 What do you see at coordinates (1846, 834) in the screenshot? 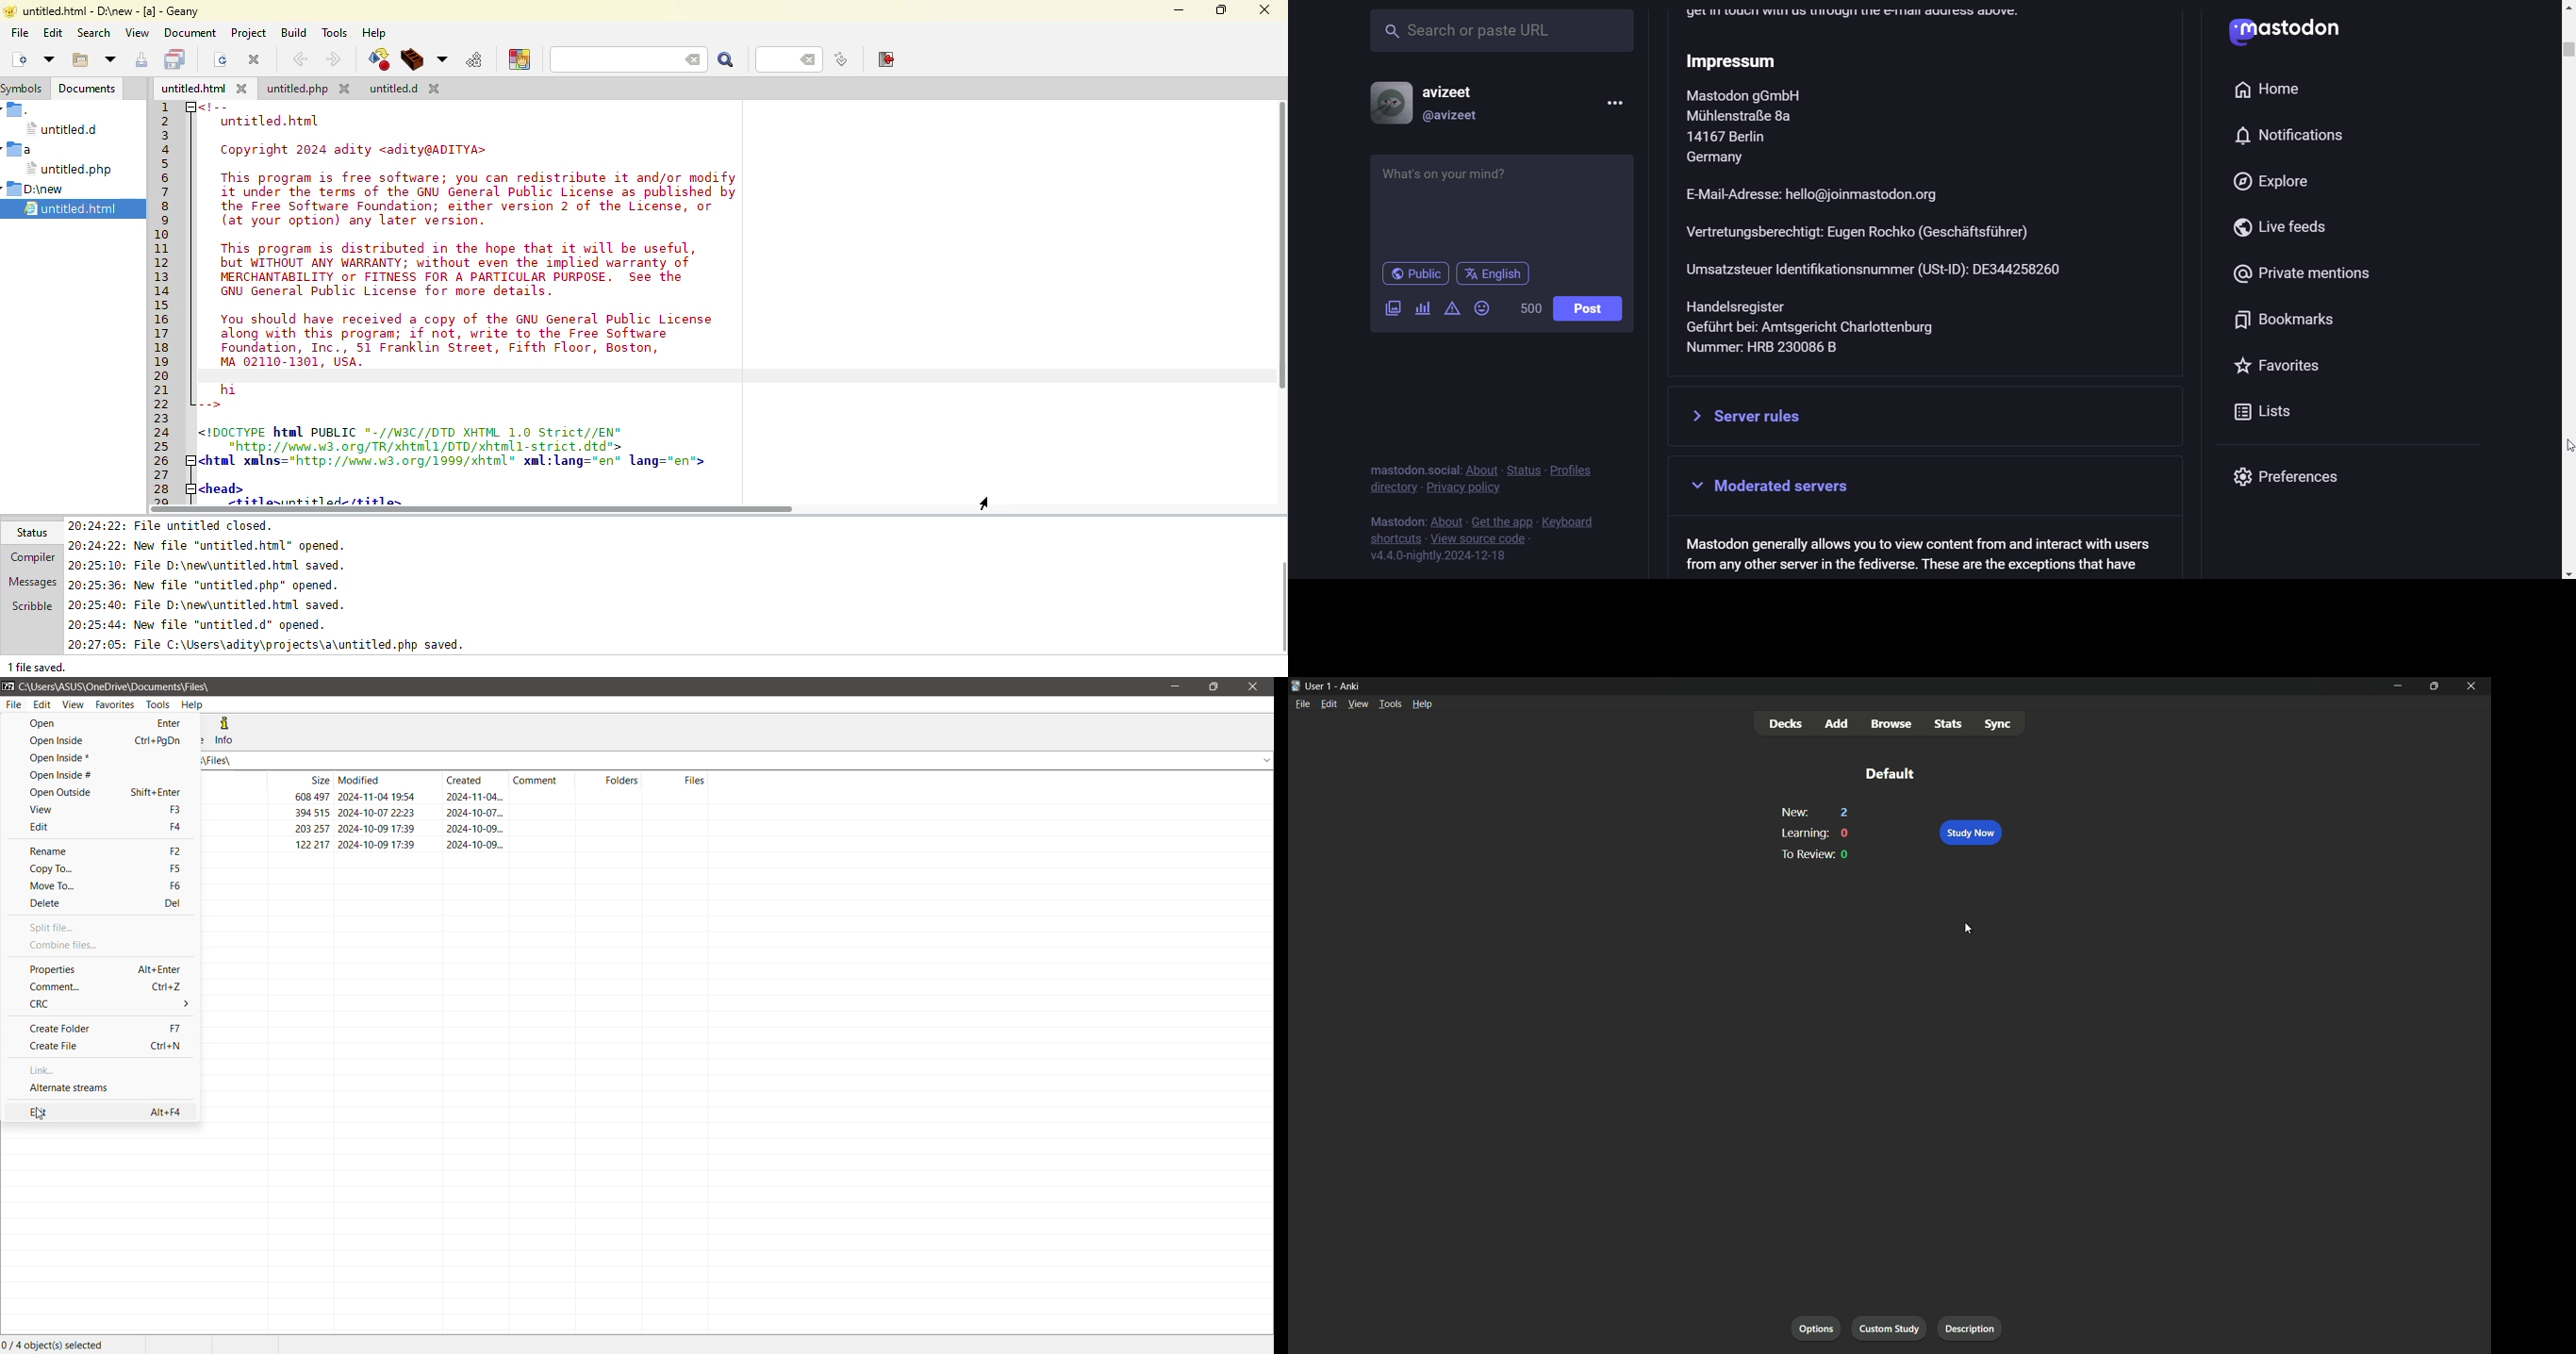
I see `0` at bounding box center [1846, 834].